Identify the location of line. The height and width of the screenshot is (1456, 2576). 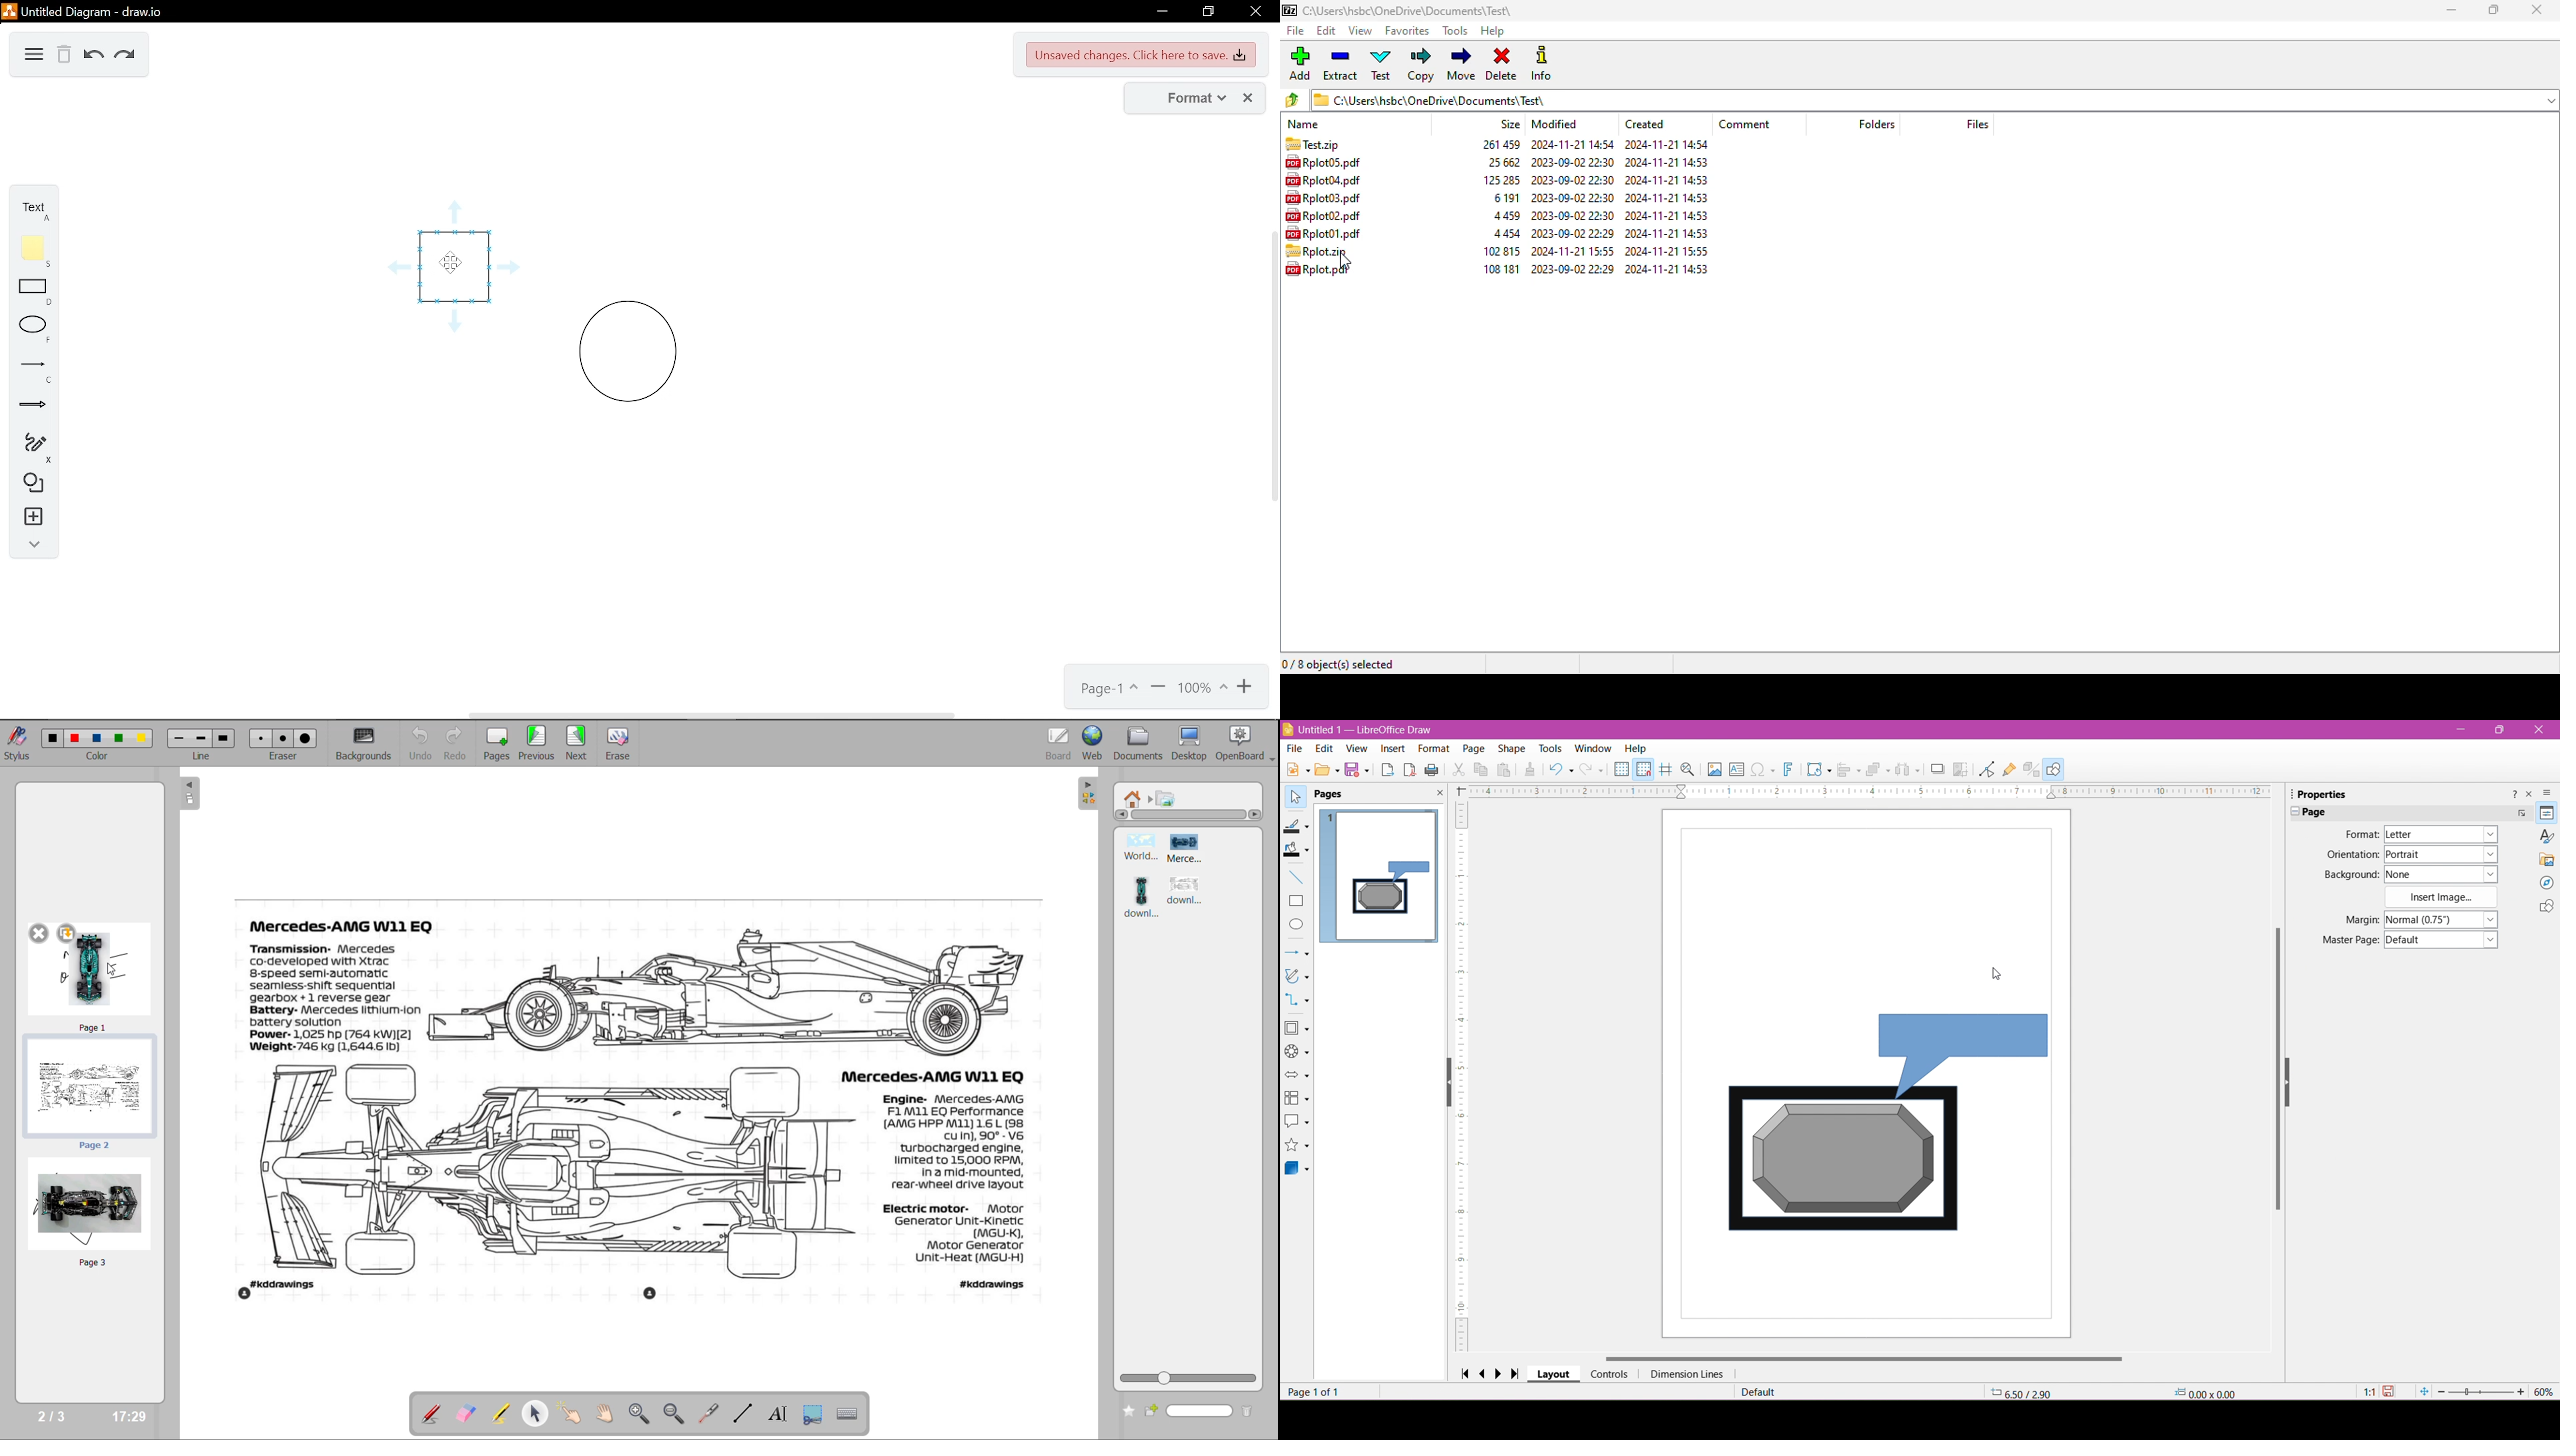
(32, 370).